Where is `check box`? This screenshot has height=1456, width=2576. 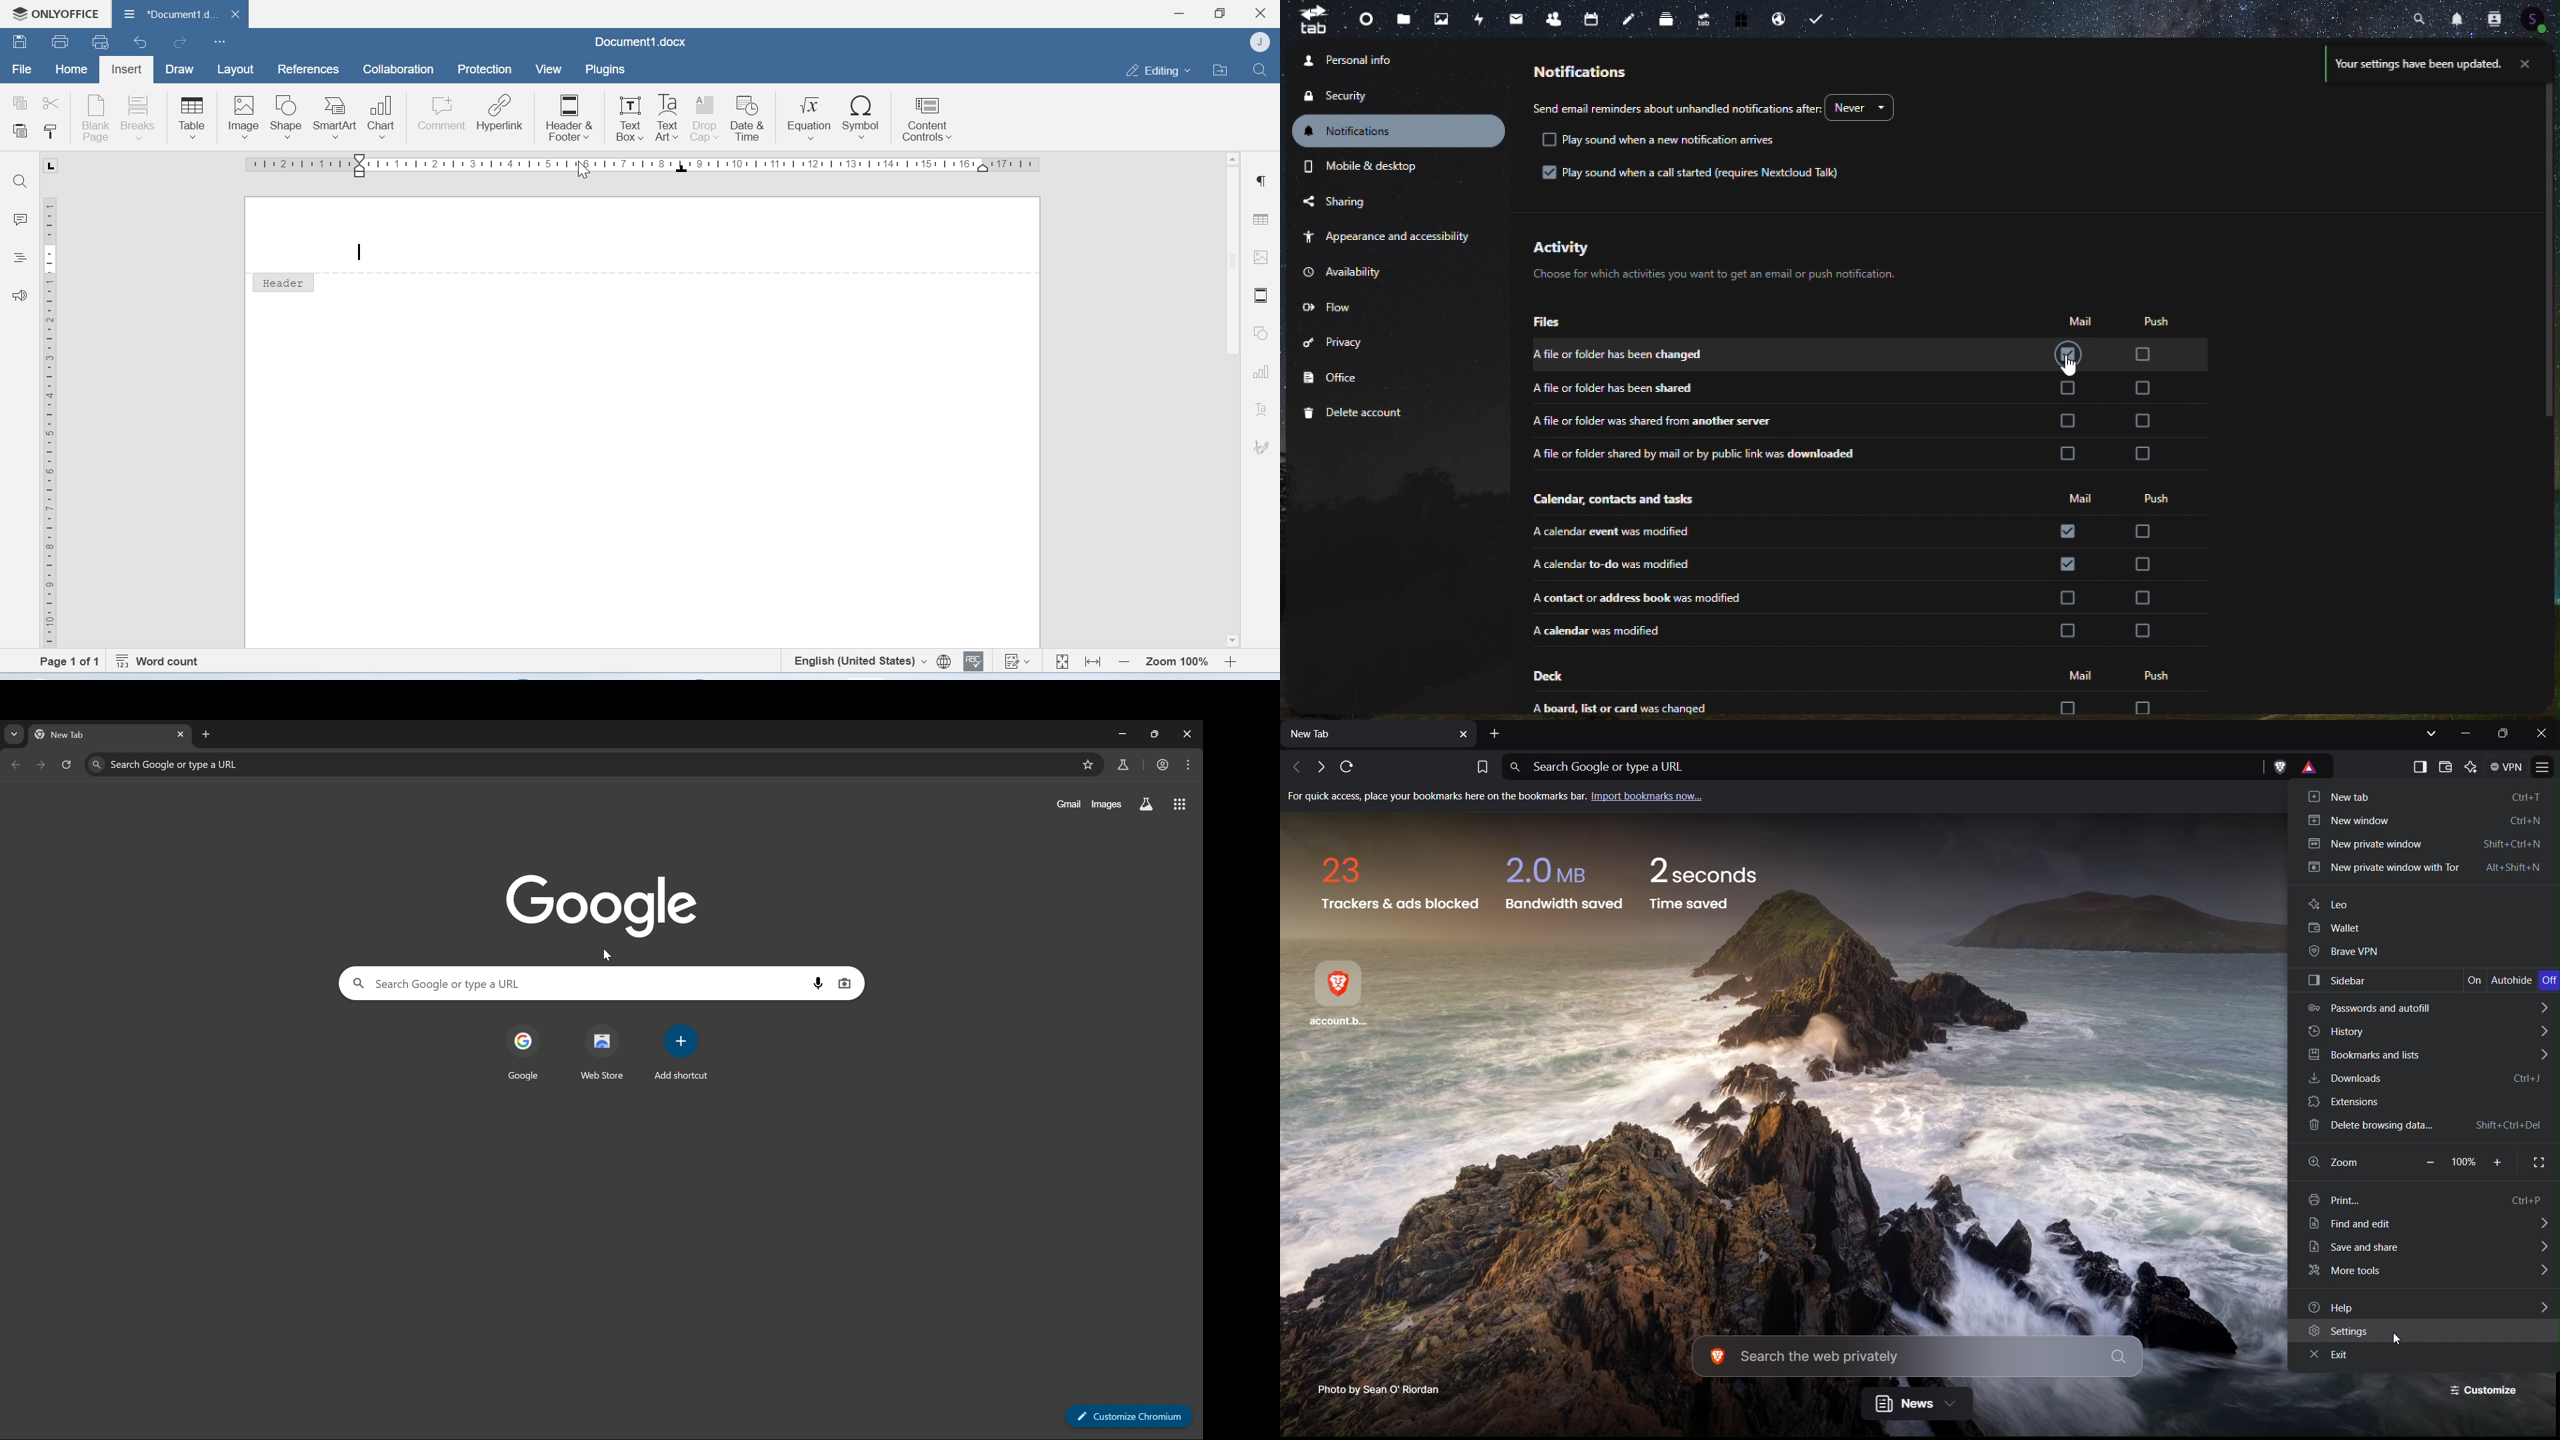
check box is located at coordinates (2143, 354).